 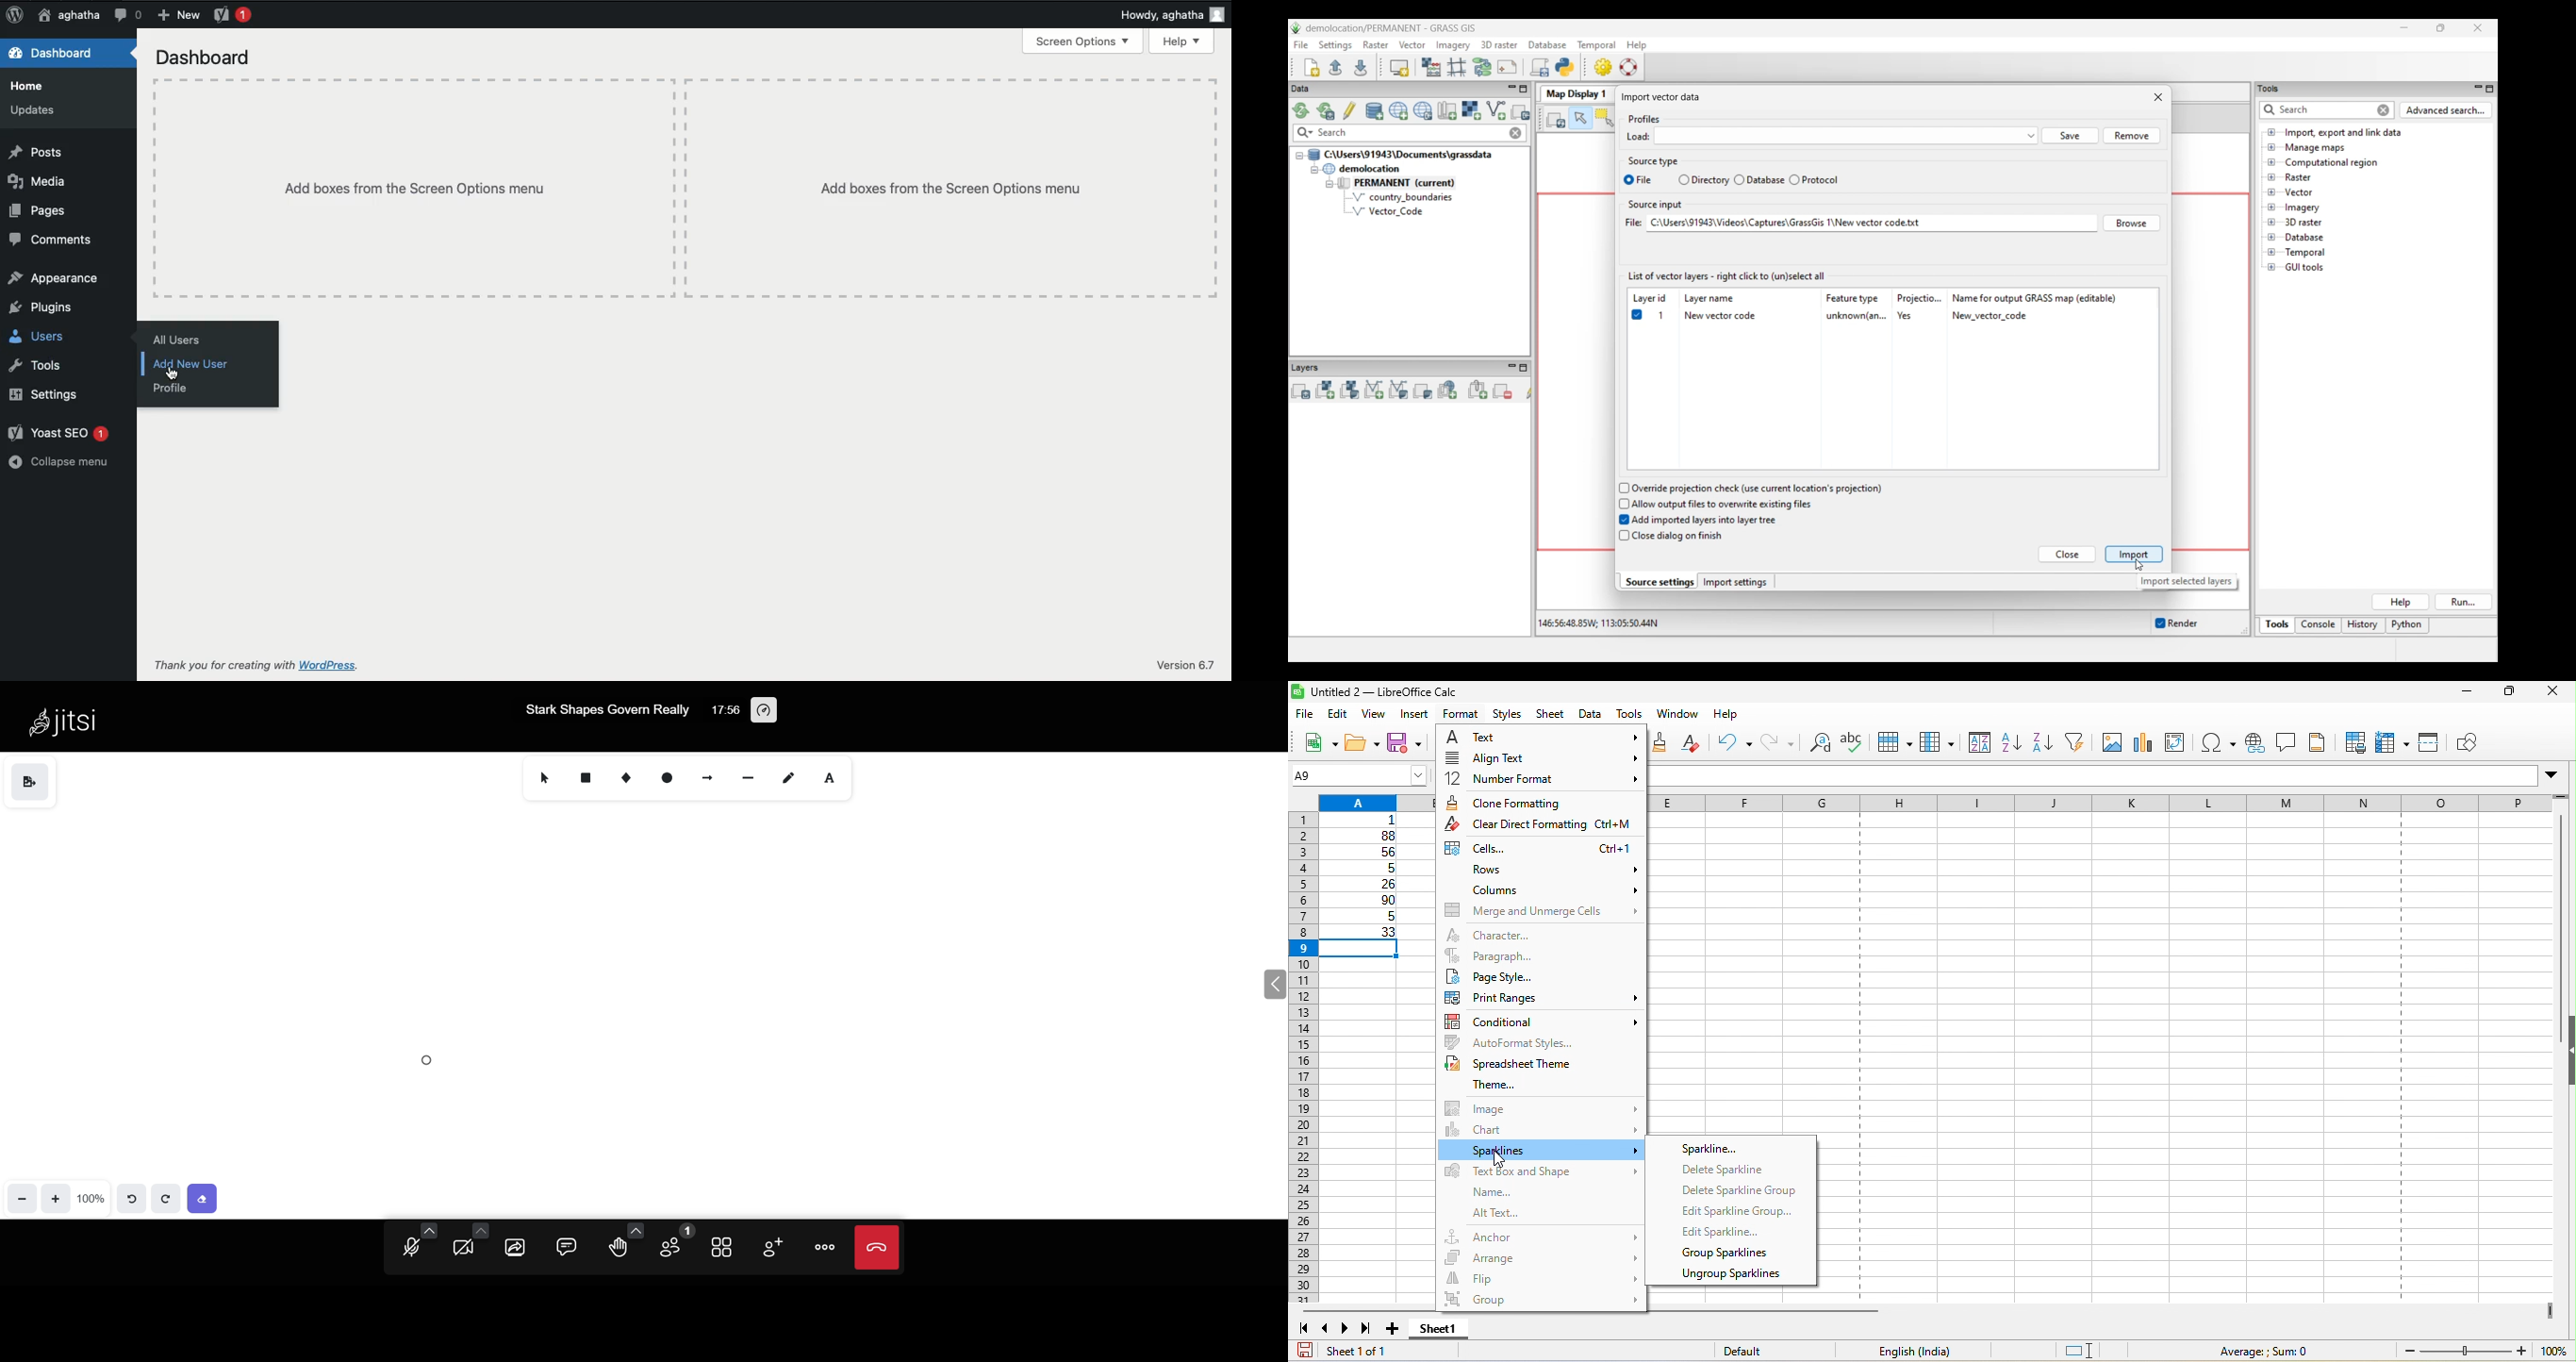 What do you see at coordinates (1190, 663) in the screenshot?
I see `Version 6.7` at bounding box center [1190, 663].